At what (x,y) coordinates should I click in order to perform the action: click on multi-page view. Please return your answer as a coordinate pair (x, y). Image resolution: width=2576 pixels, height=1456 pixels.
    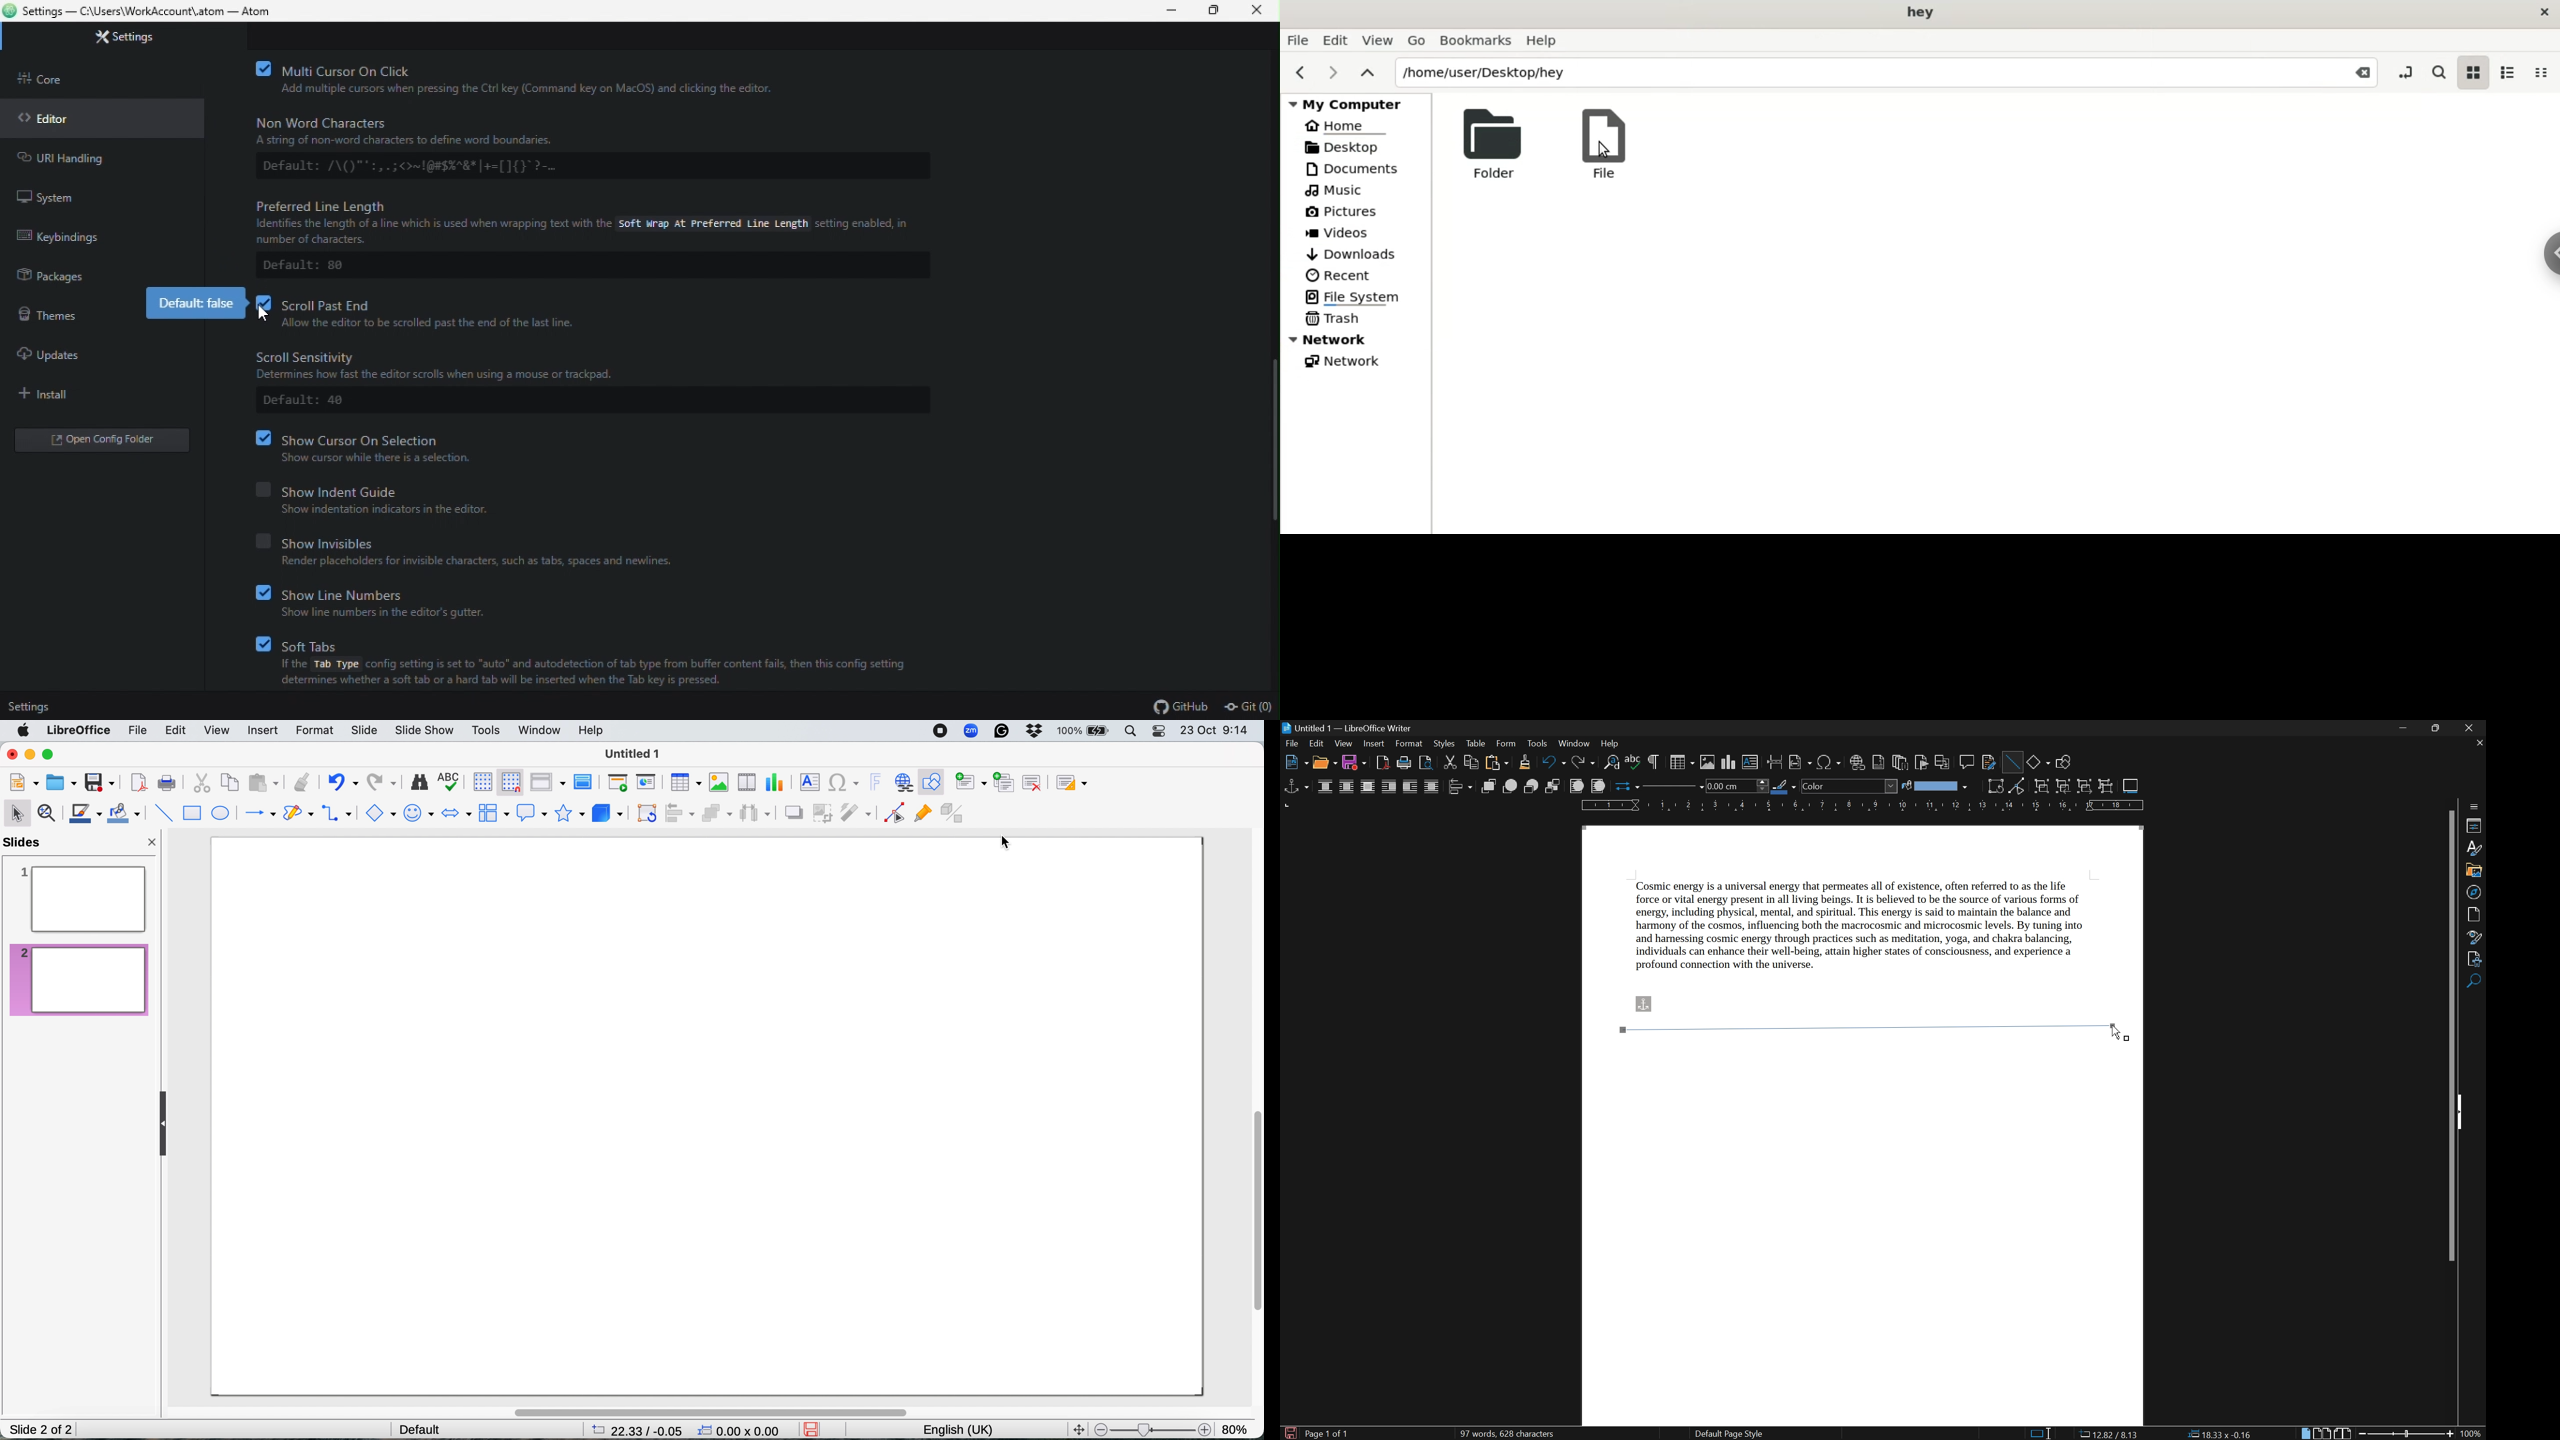
    Looking at the image, I should click on (2324, 1433).